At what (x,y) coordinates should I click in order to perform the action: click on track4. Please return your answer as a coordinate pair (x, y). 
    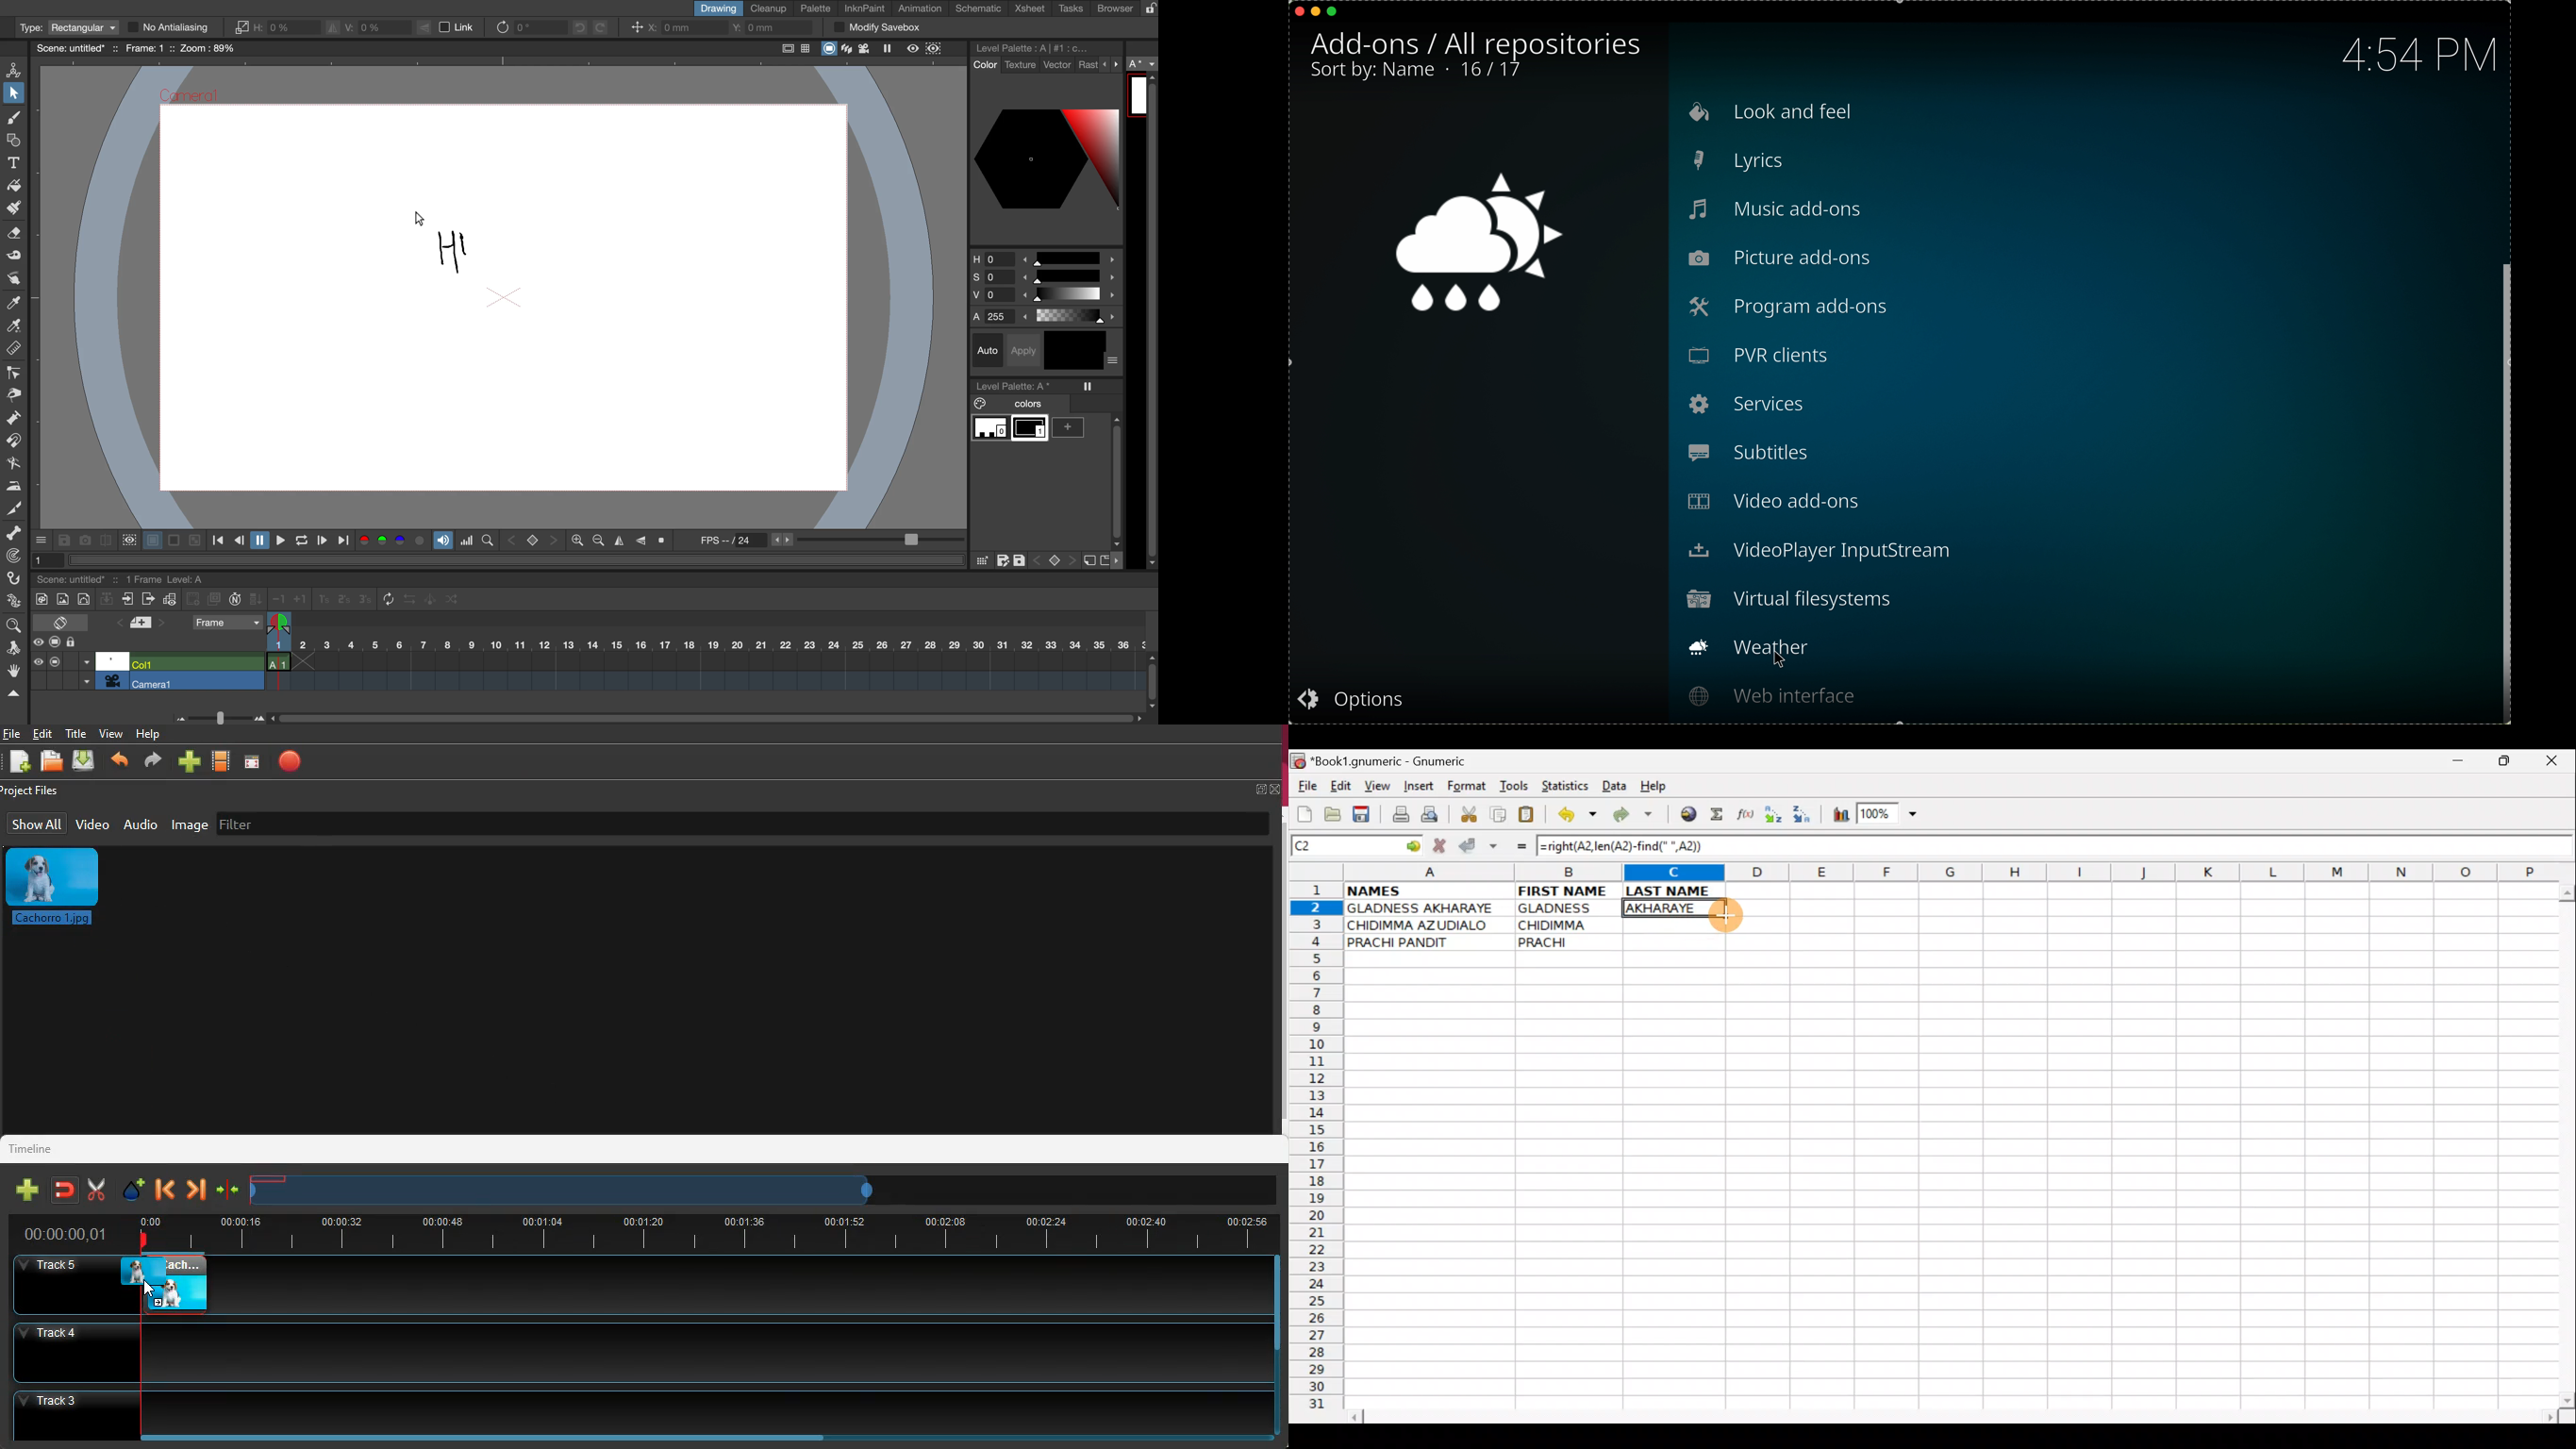
    Looking at the image, I should click on (628, 1350).